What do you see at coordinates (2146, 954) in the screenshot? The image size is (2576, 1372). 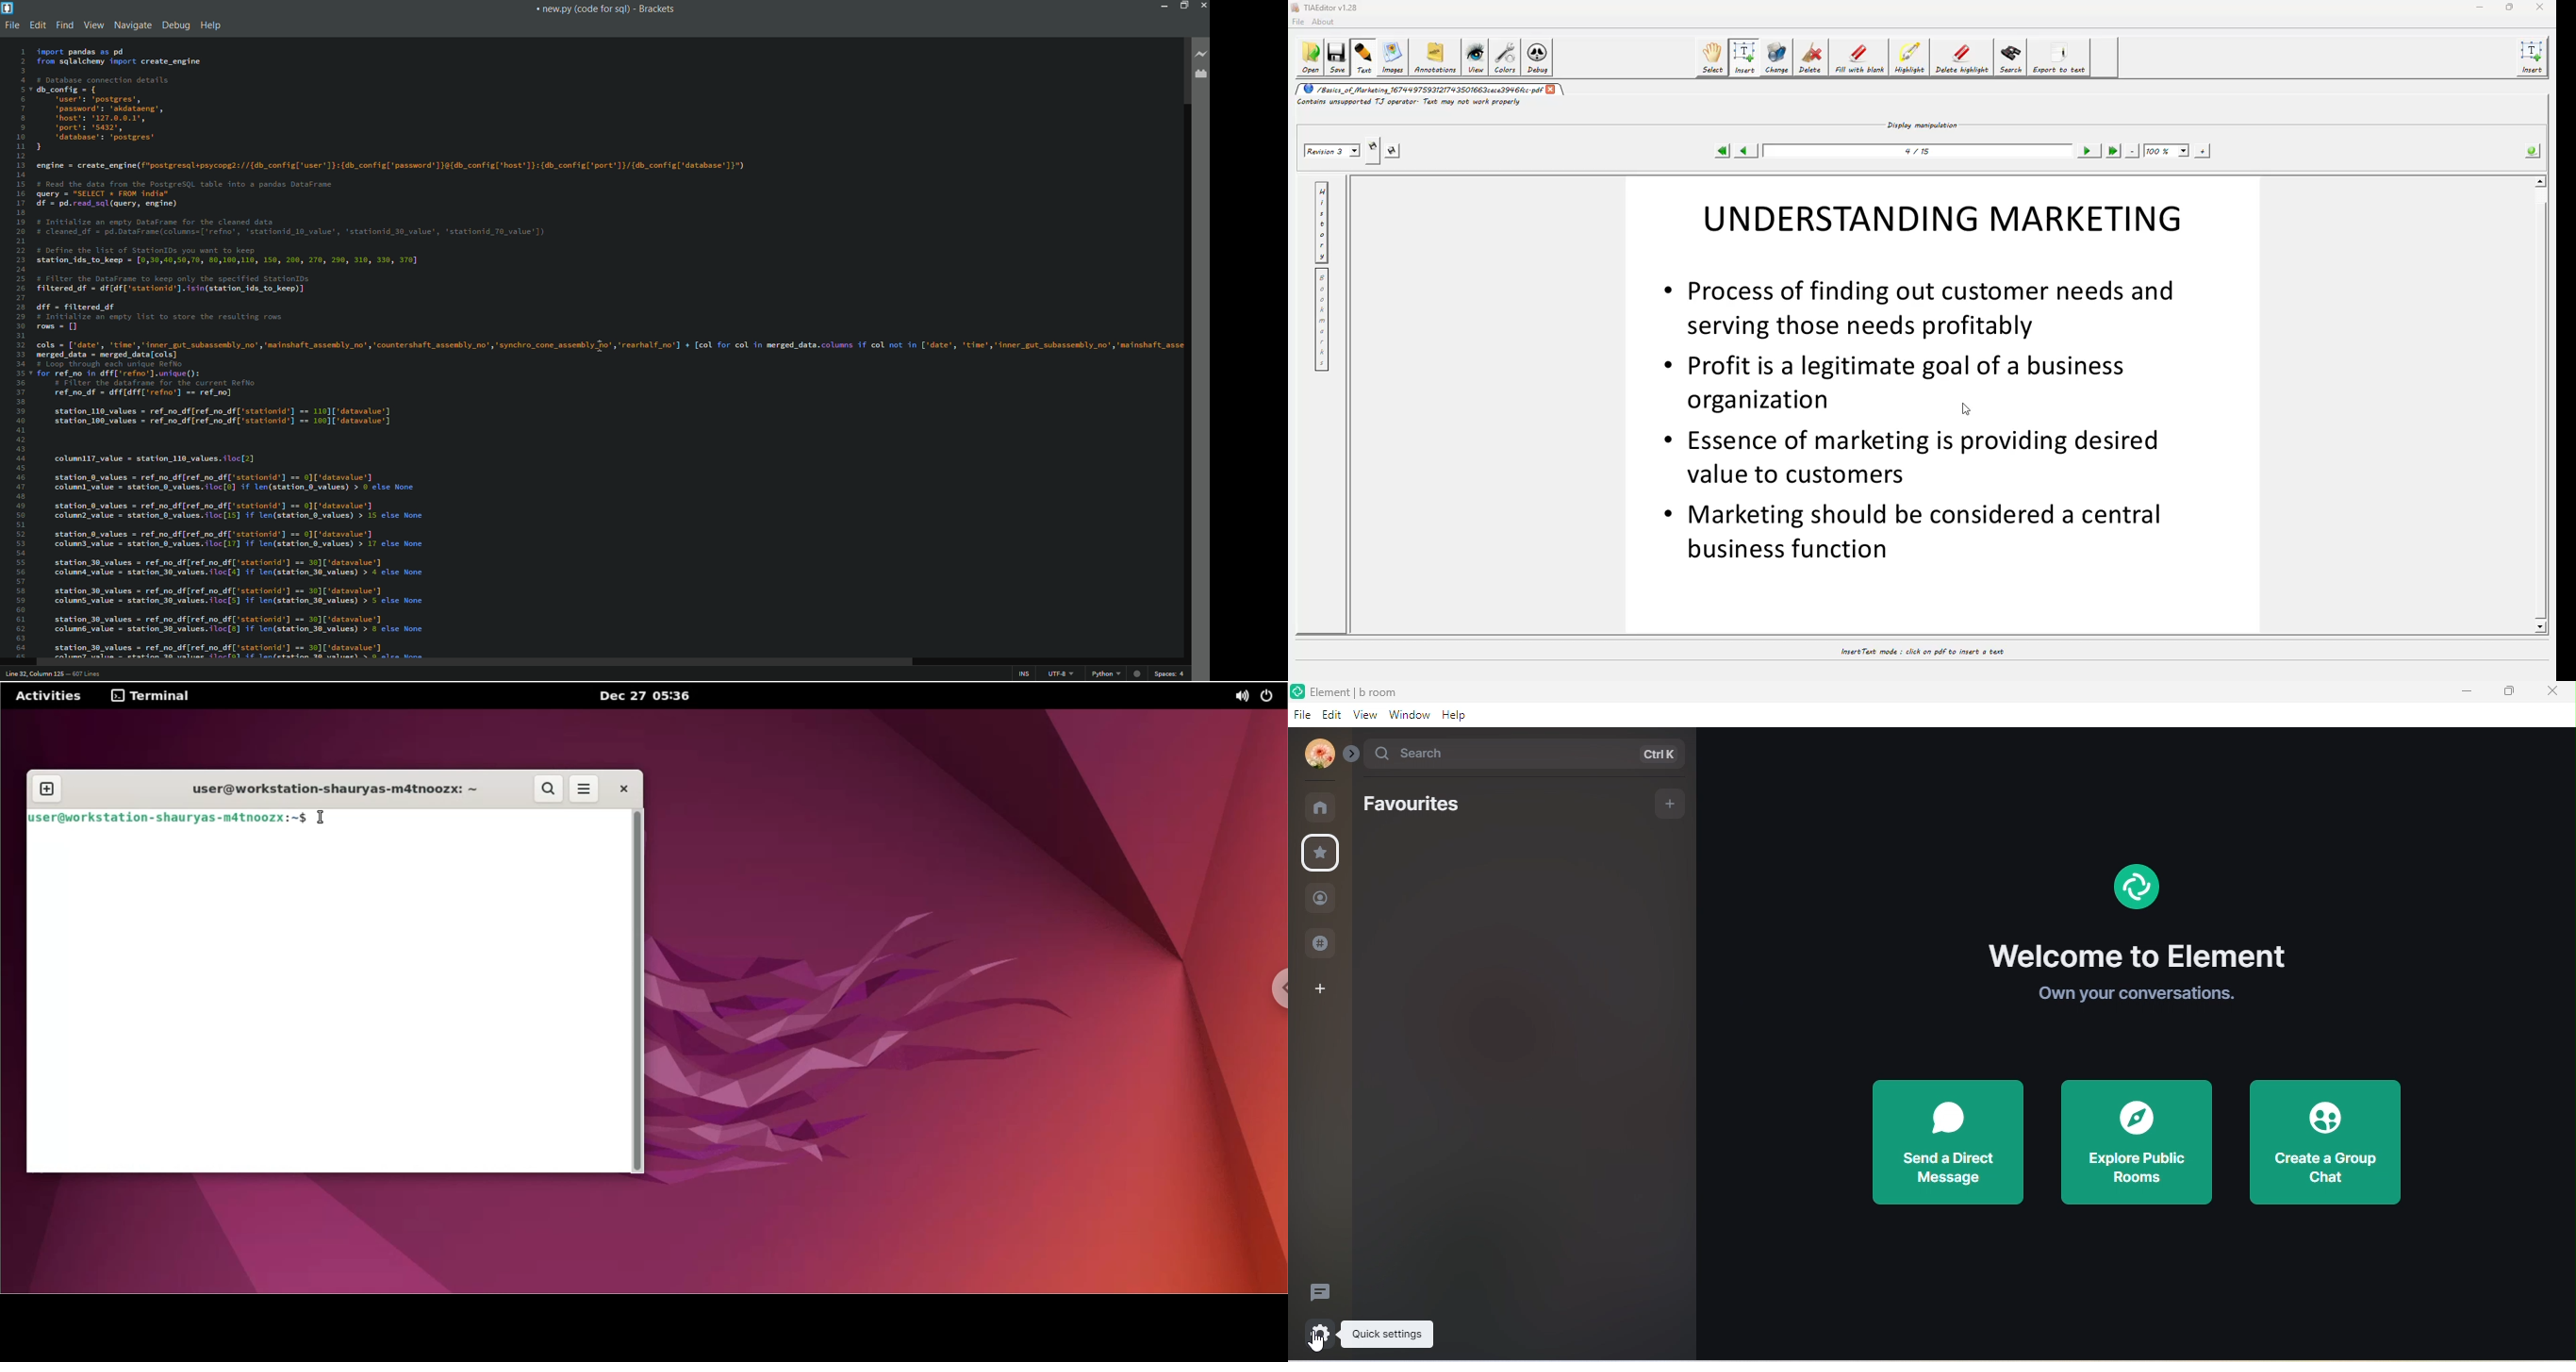 I see `welcome to element` at bounding box center [2146, 954].